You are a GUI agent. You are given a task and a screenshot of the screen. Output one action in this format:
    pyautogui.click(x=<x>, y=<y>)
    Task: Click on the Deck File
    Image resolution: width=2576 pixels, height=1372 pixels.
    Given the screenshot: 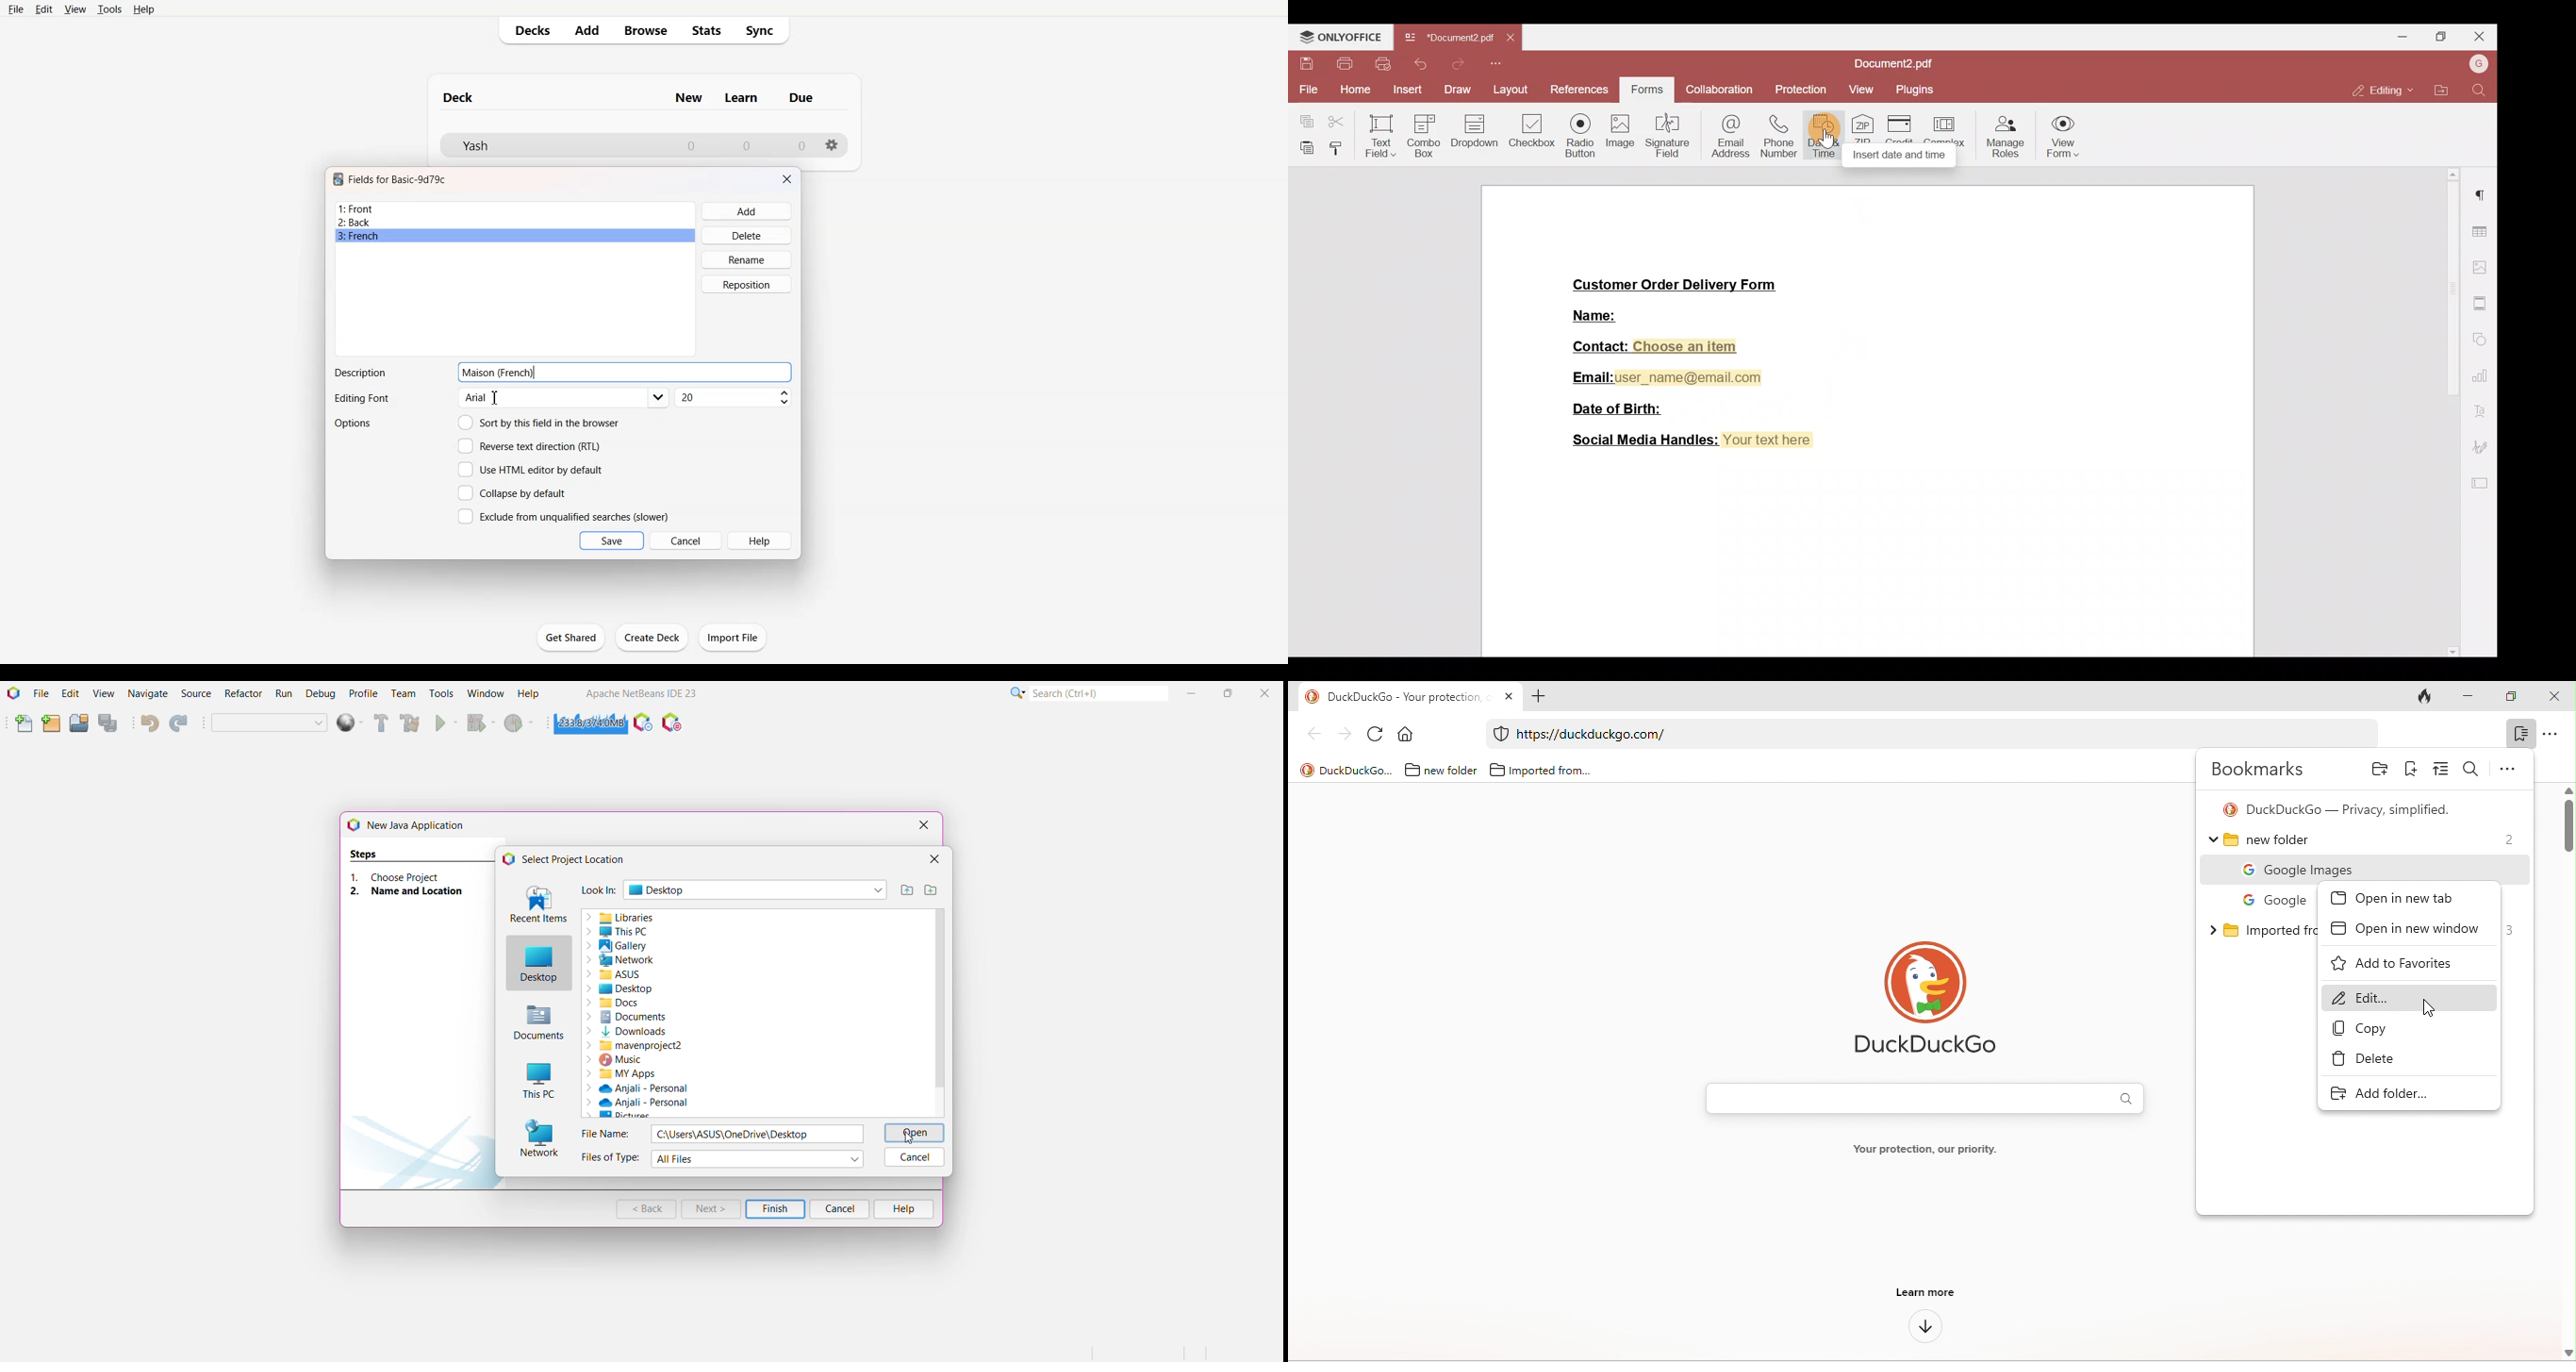 What is the action you would take?
    pyautogui.click(x=550, y=146)
    